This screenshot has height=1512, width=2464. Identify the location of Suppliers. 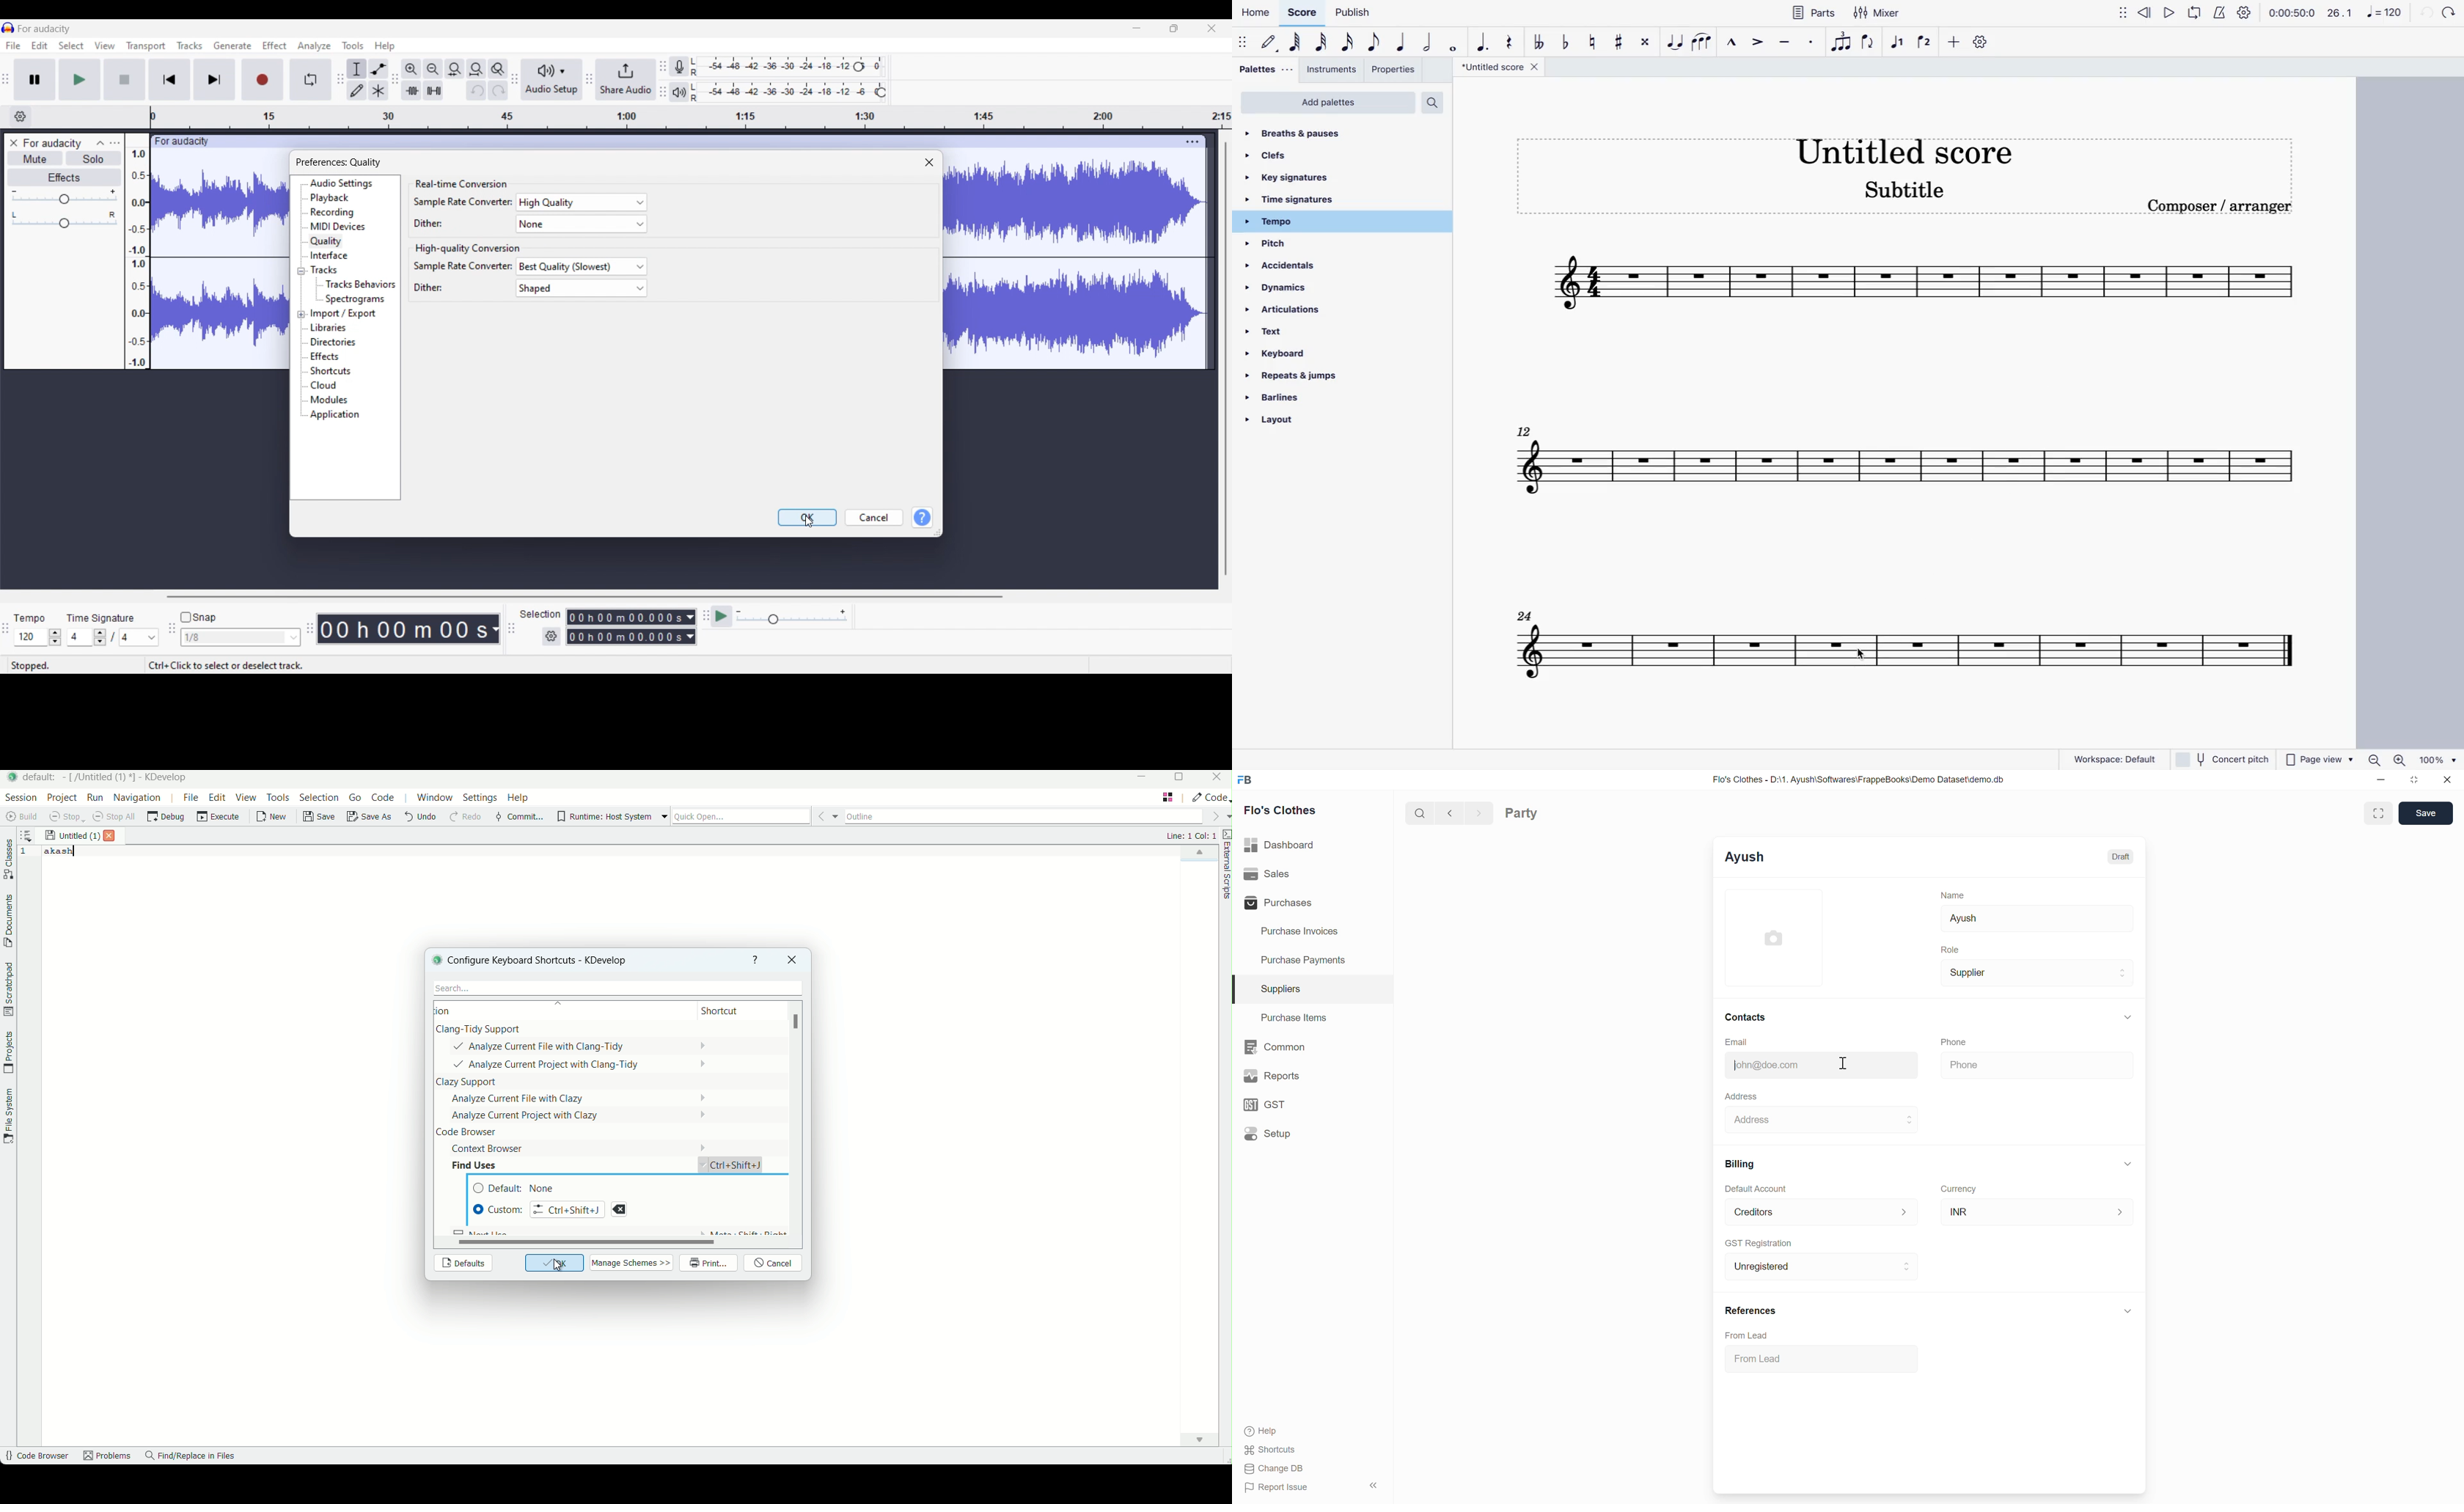
(1312, 989).